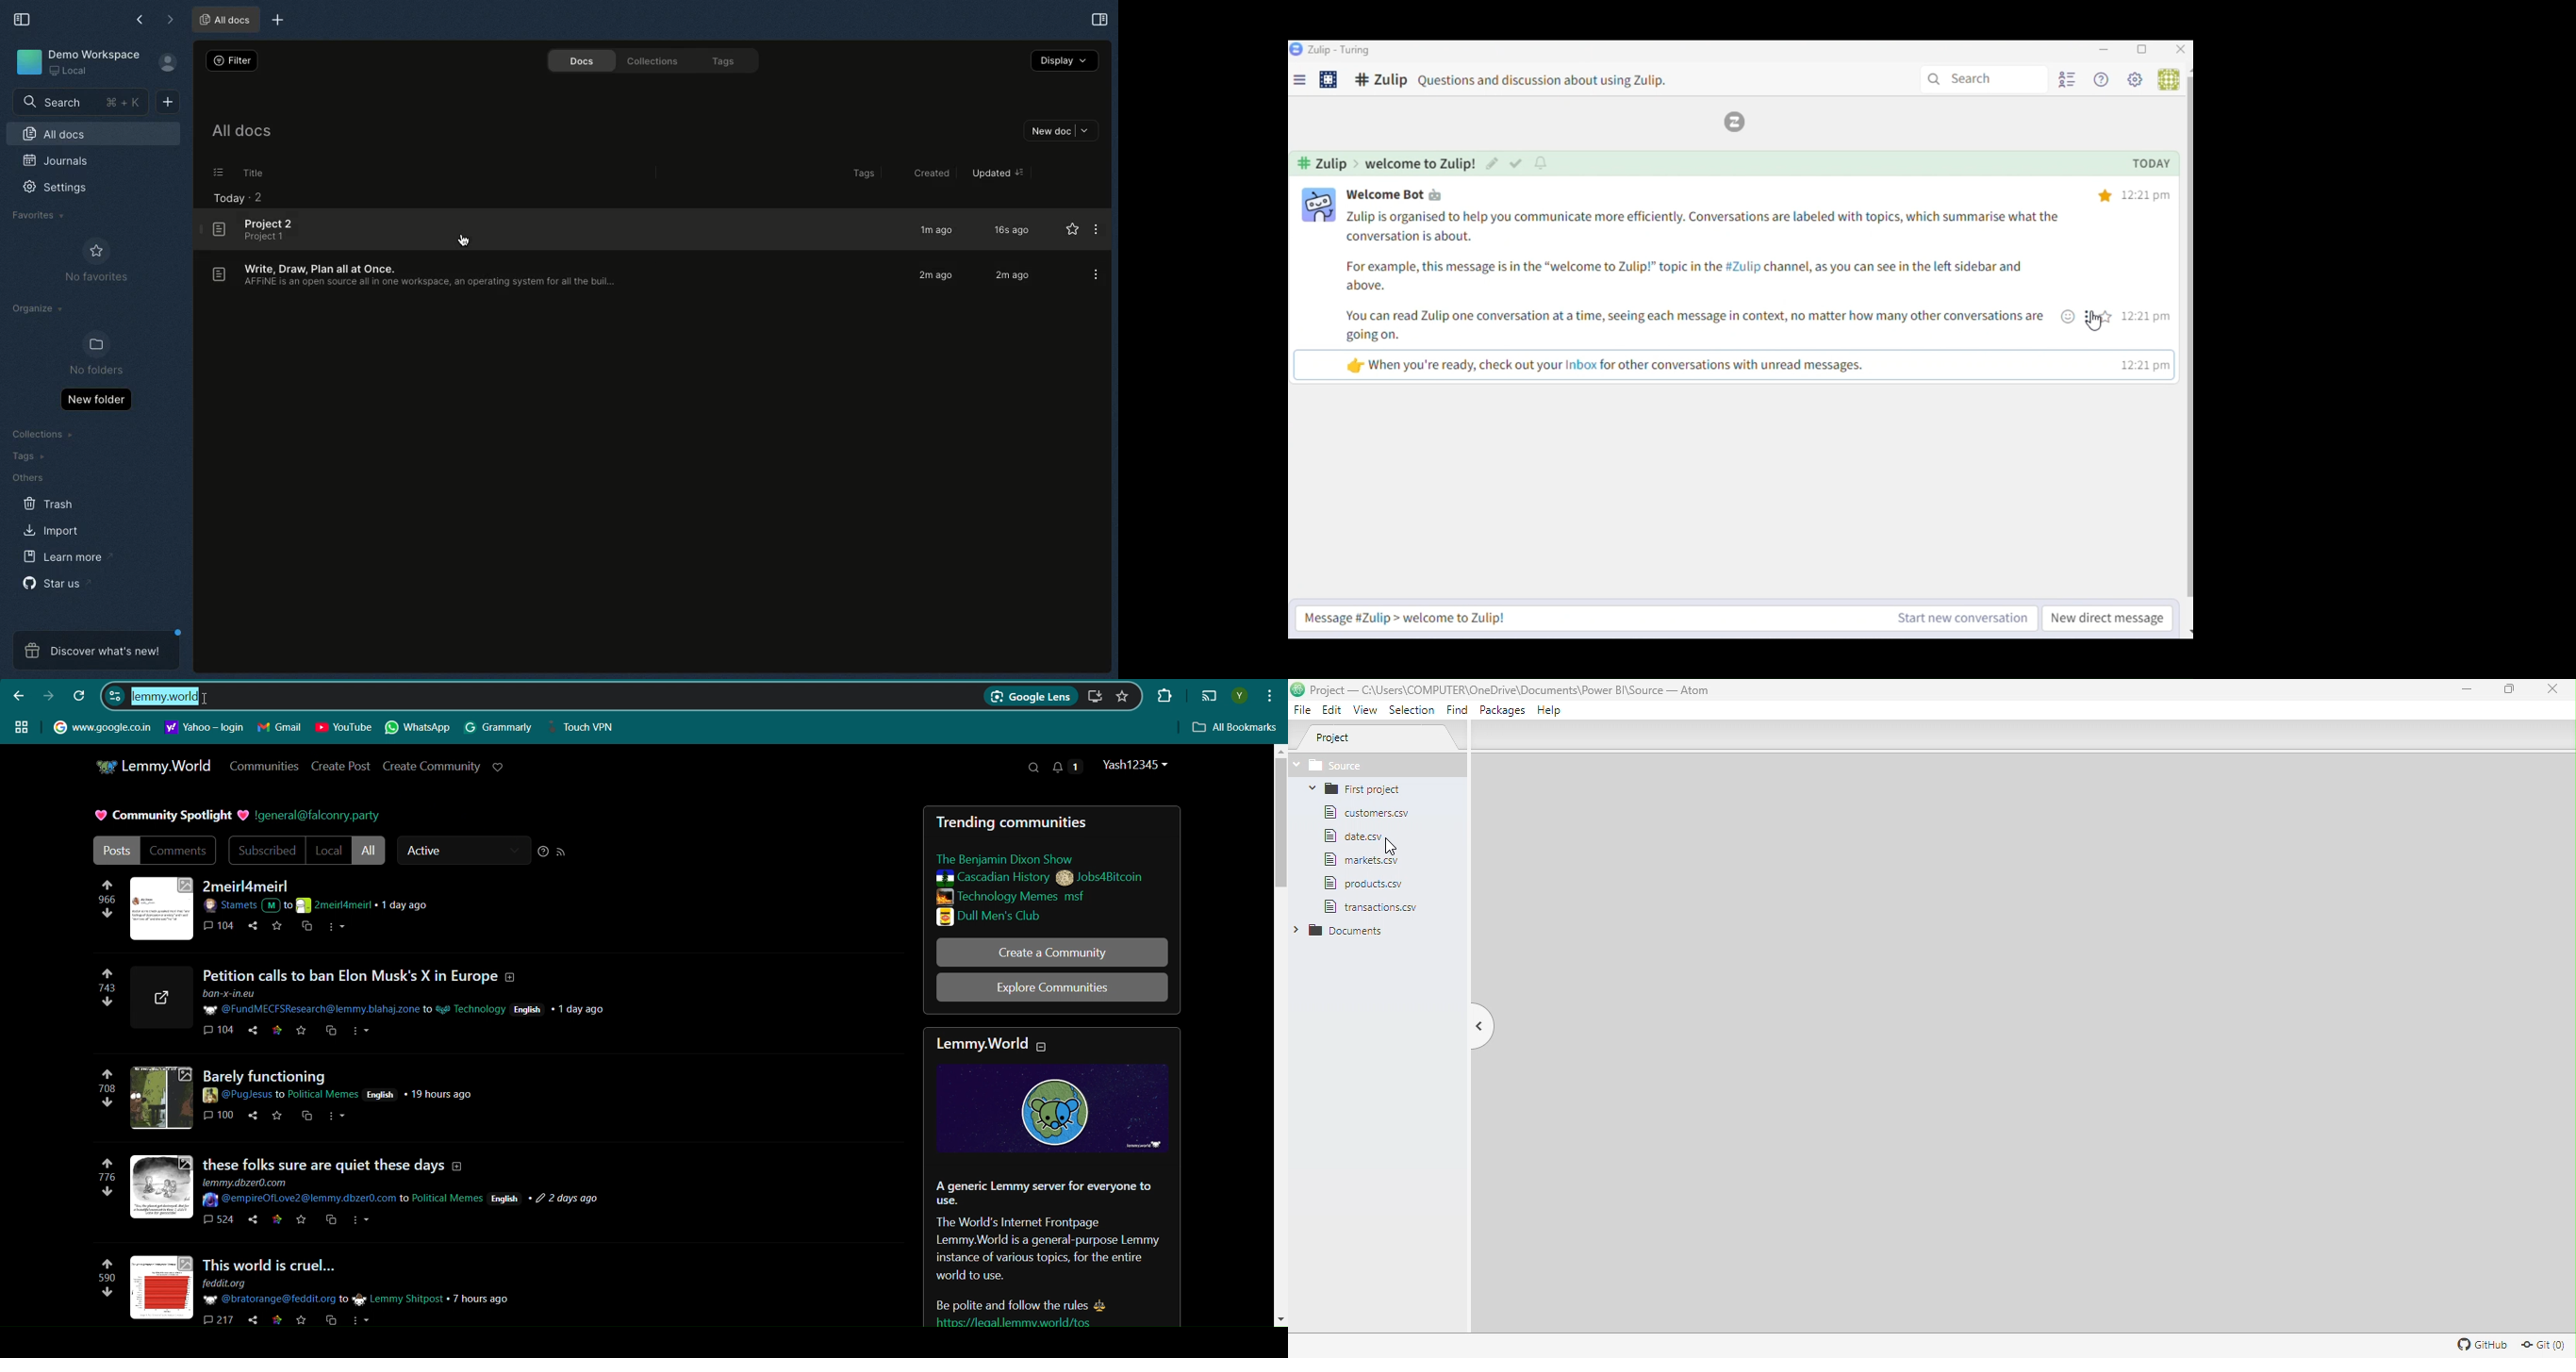  What do you see at coordinates (71, 71) in the screenshot?
I see `Local` at bounding box center [71, 71].